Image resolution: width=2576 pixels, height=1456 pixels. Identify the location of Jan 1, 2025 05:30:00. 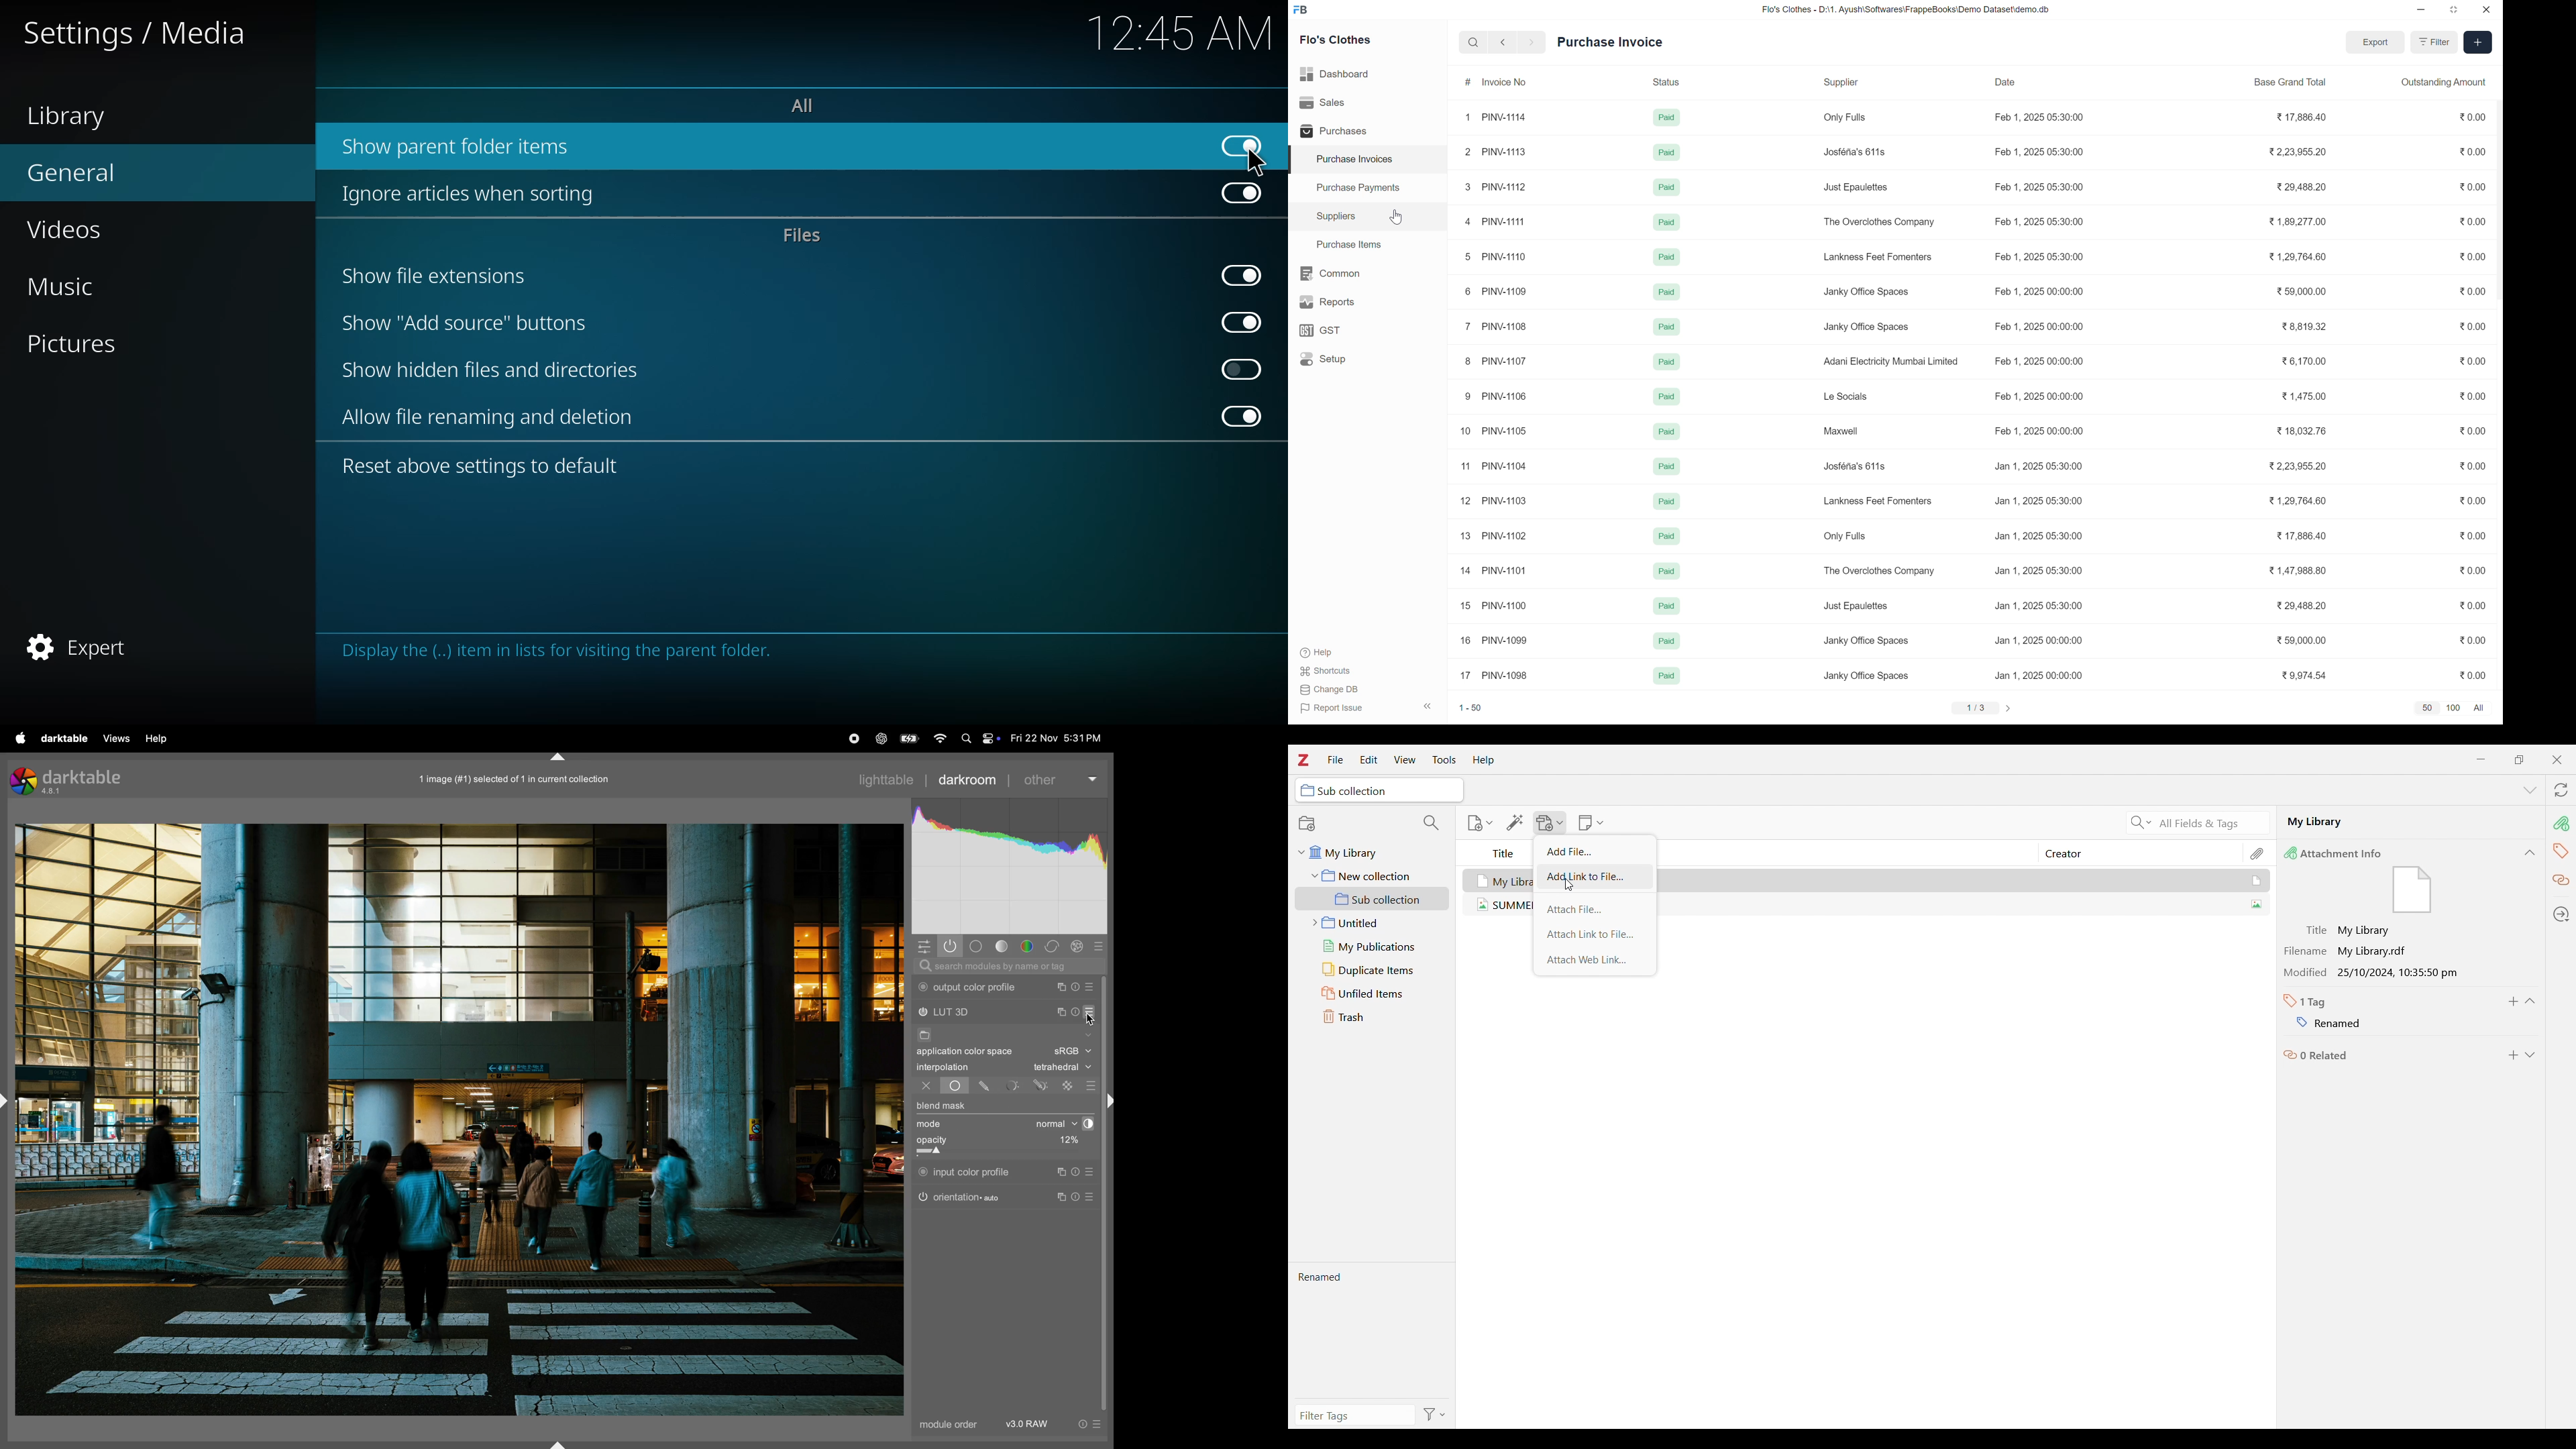
(2039, 605).